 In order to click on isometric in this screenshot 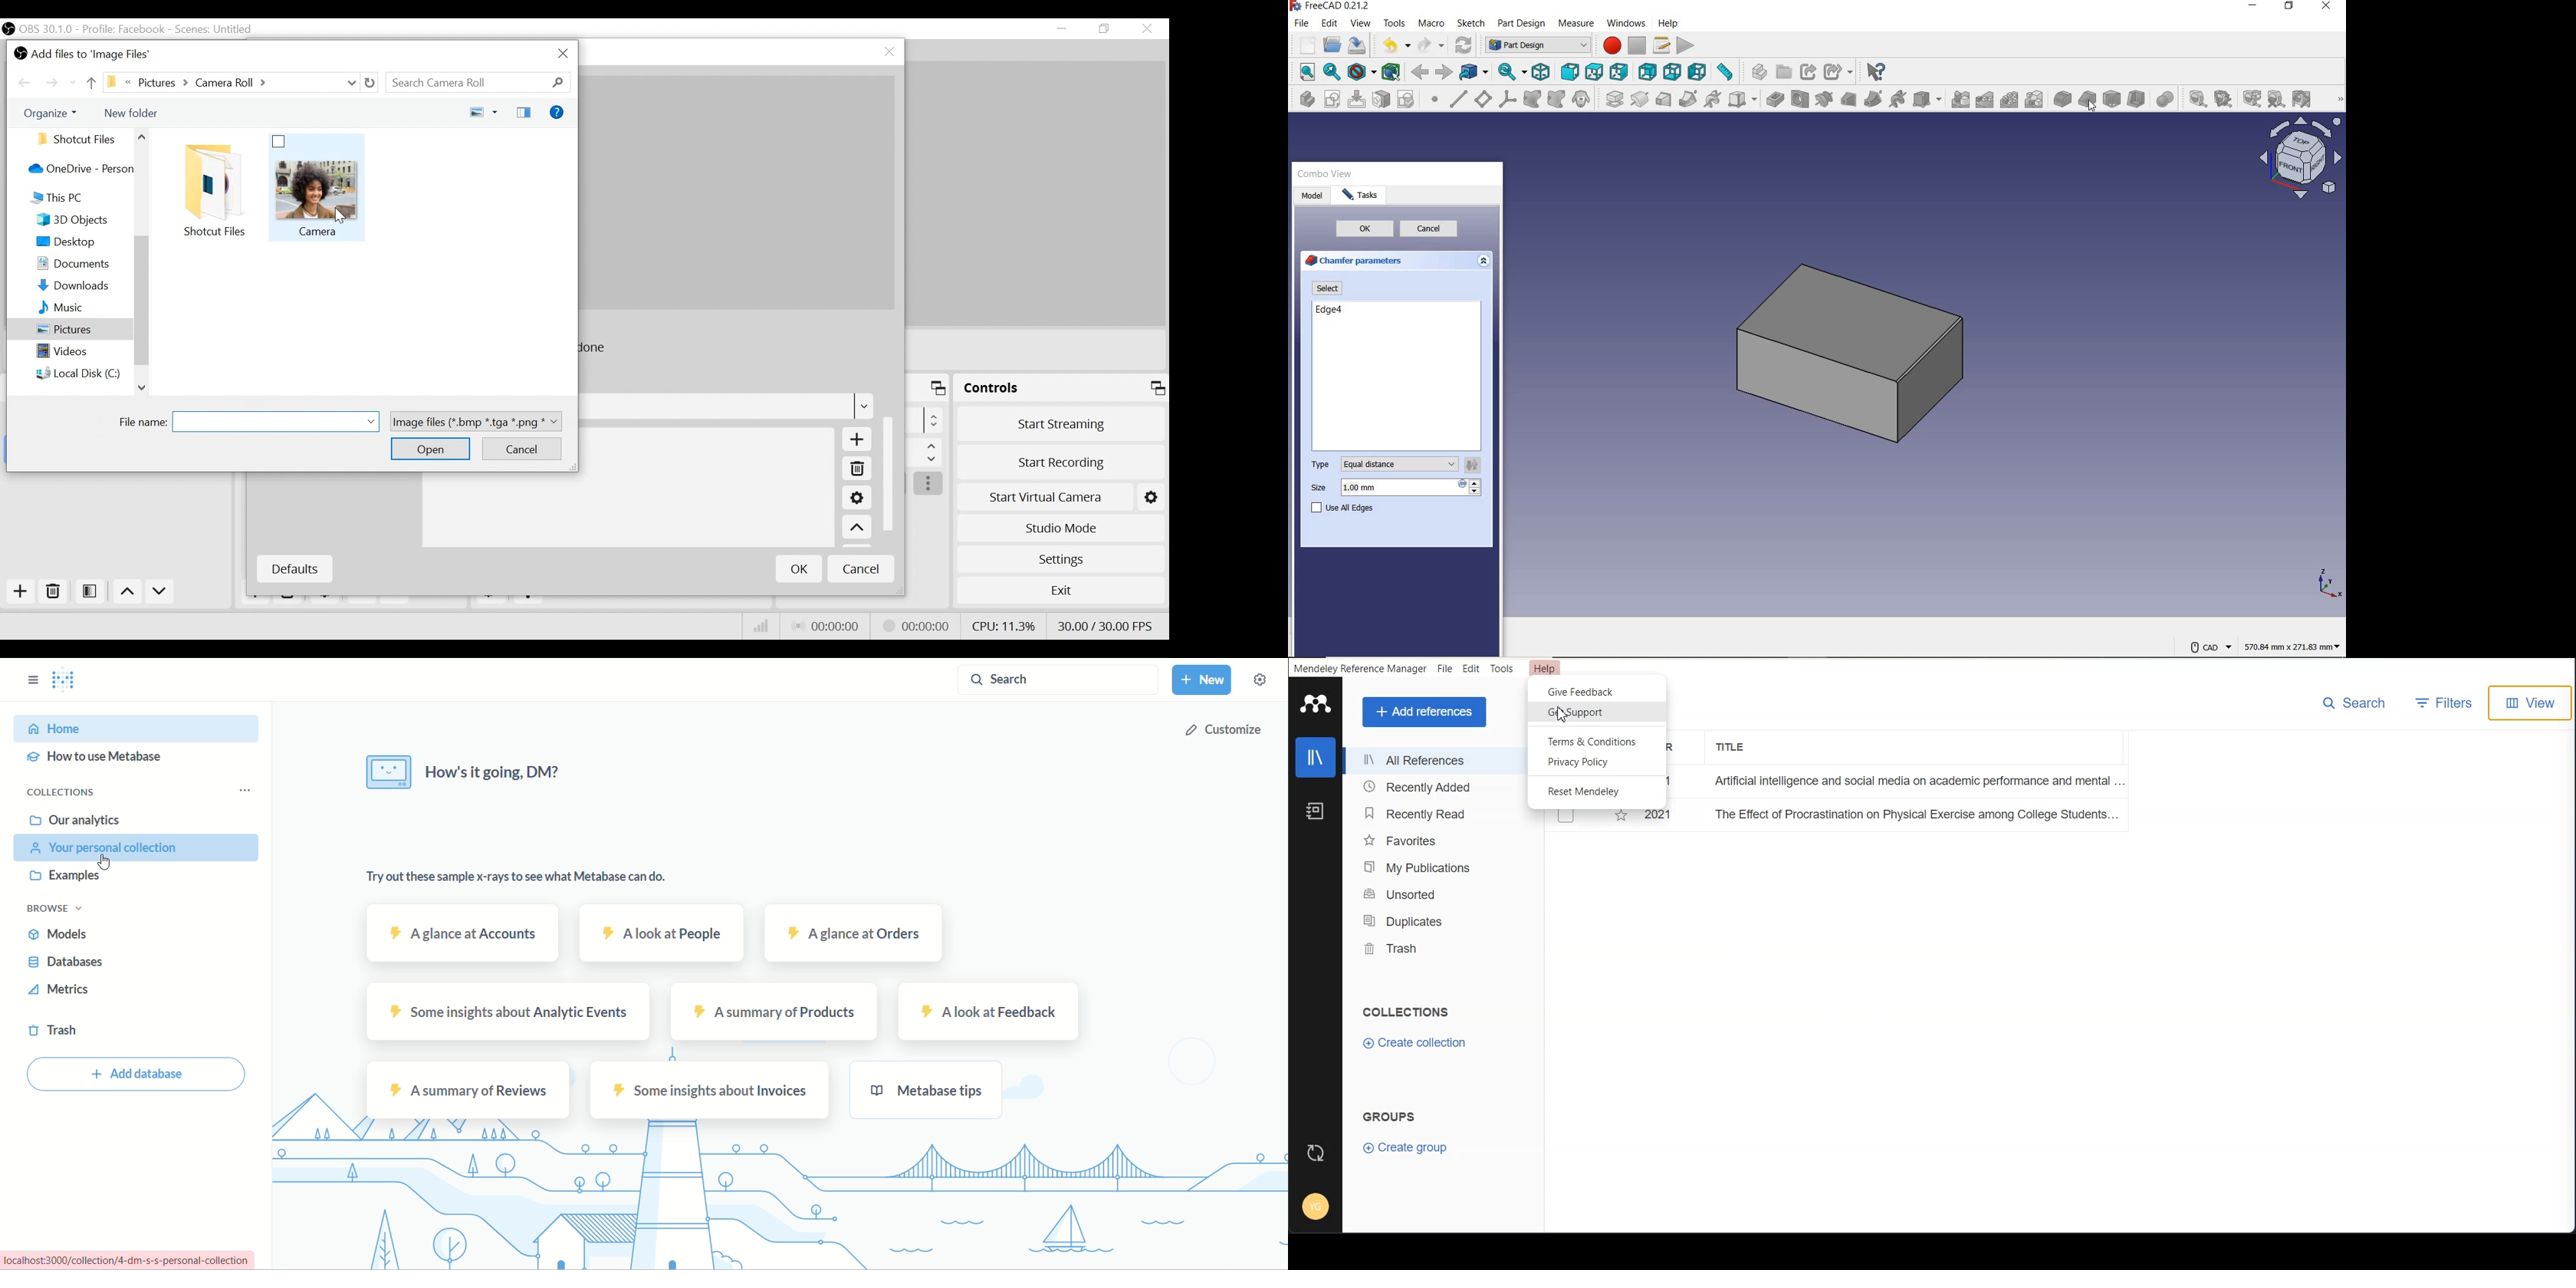, I will do `click(1541, 72)`.